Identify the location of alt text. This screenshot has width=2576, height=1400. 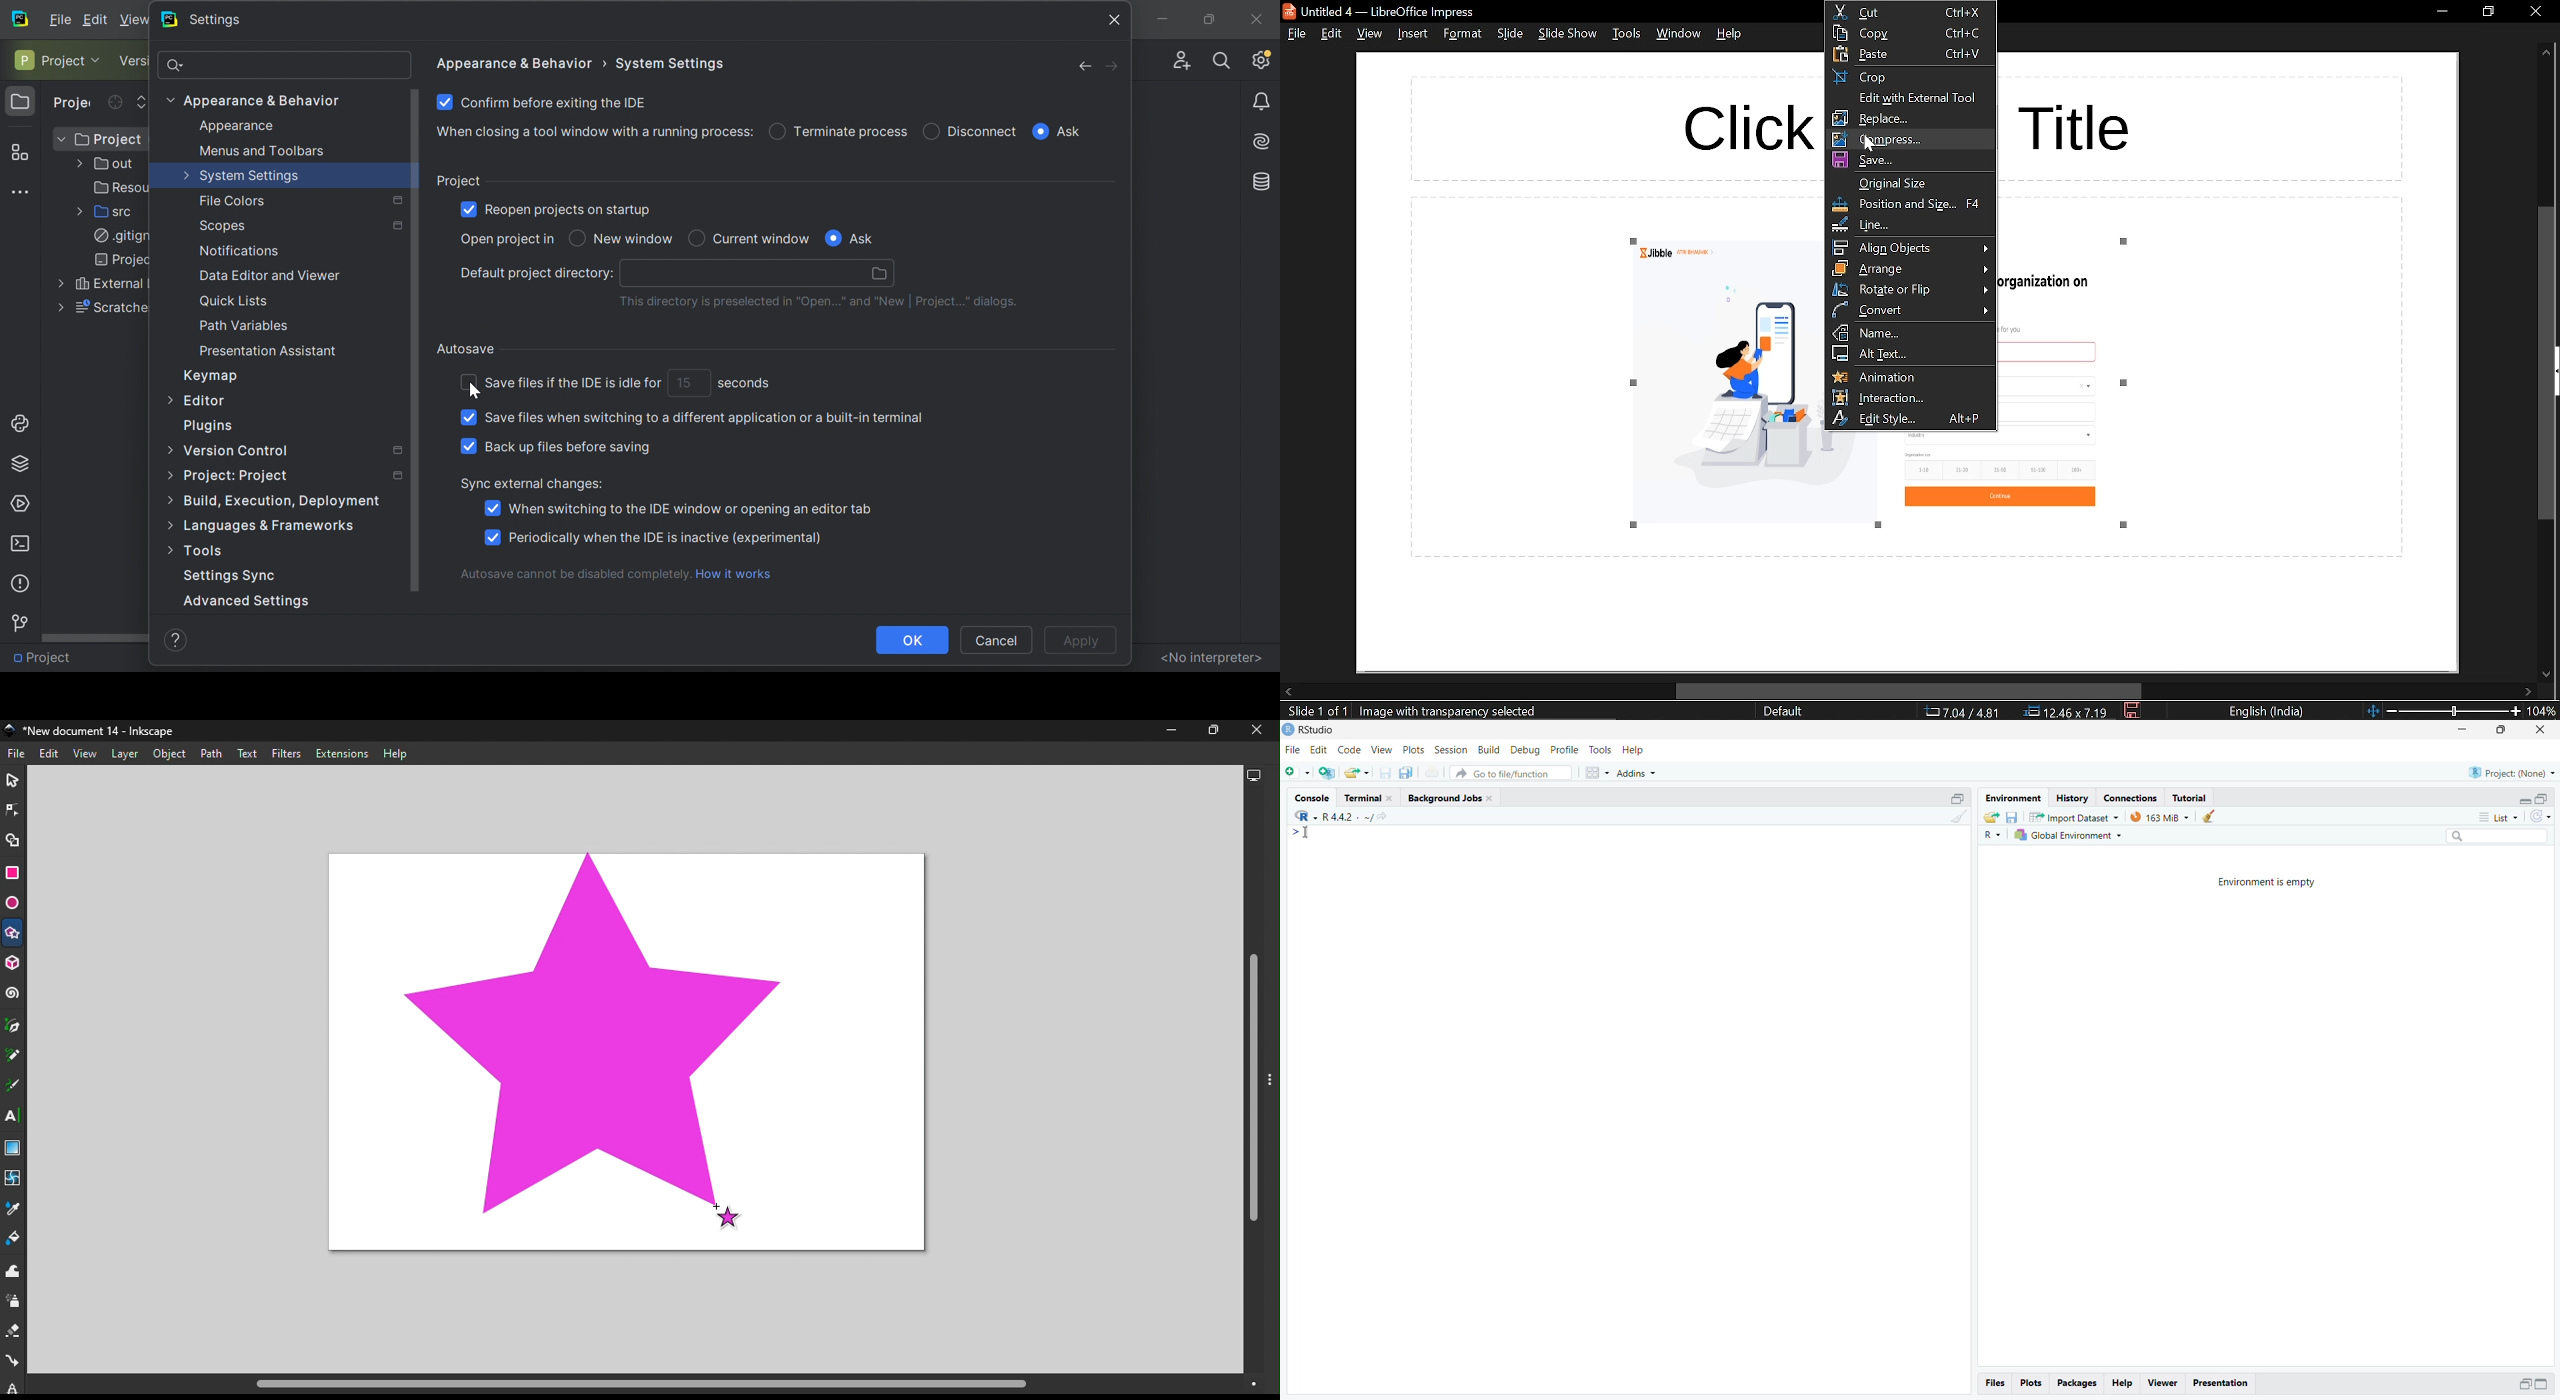
(1913, 355).